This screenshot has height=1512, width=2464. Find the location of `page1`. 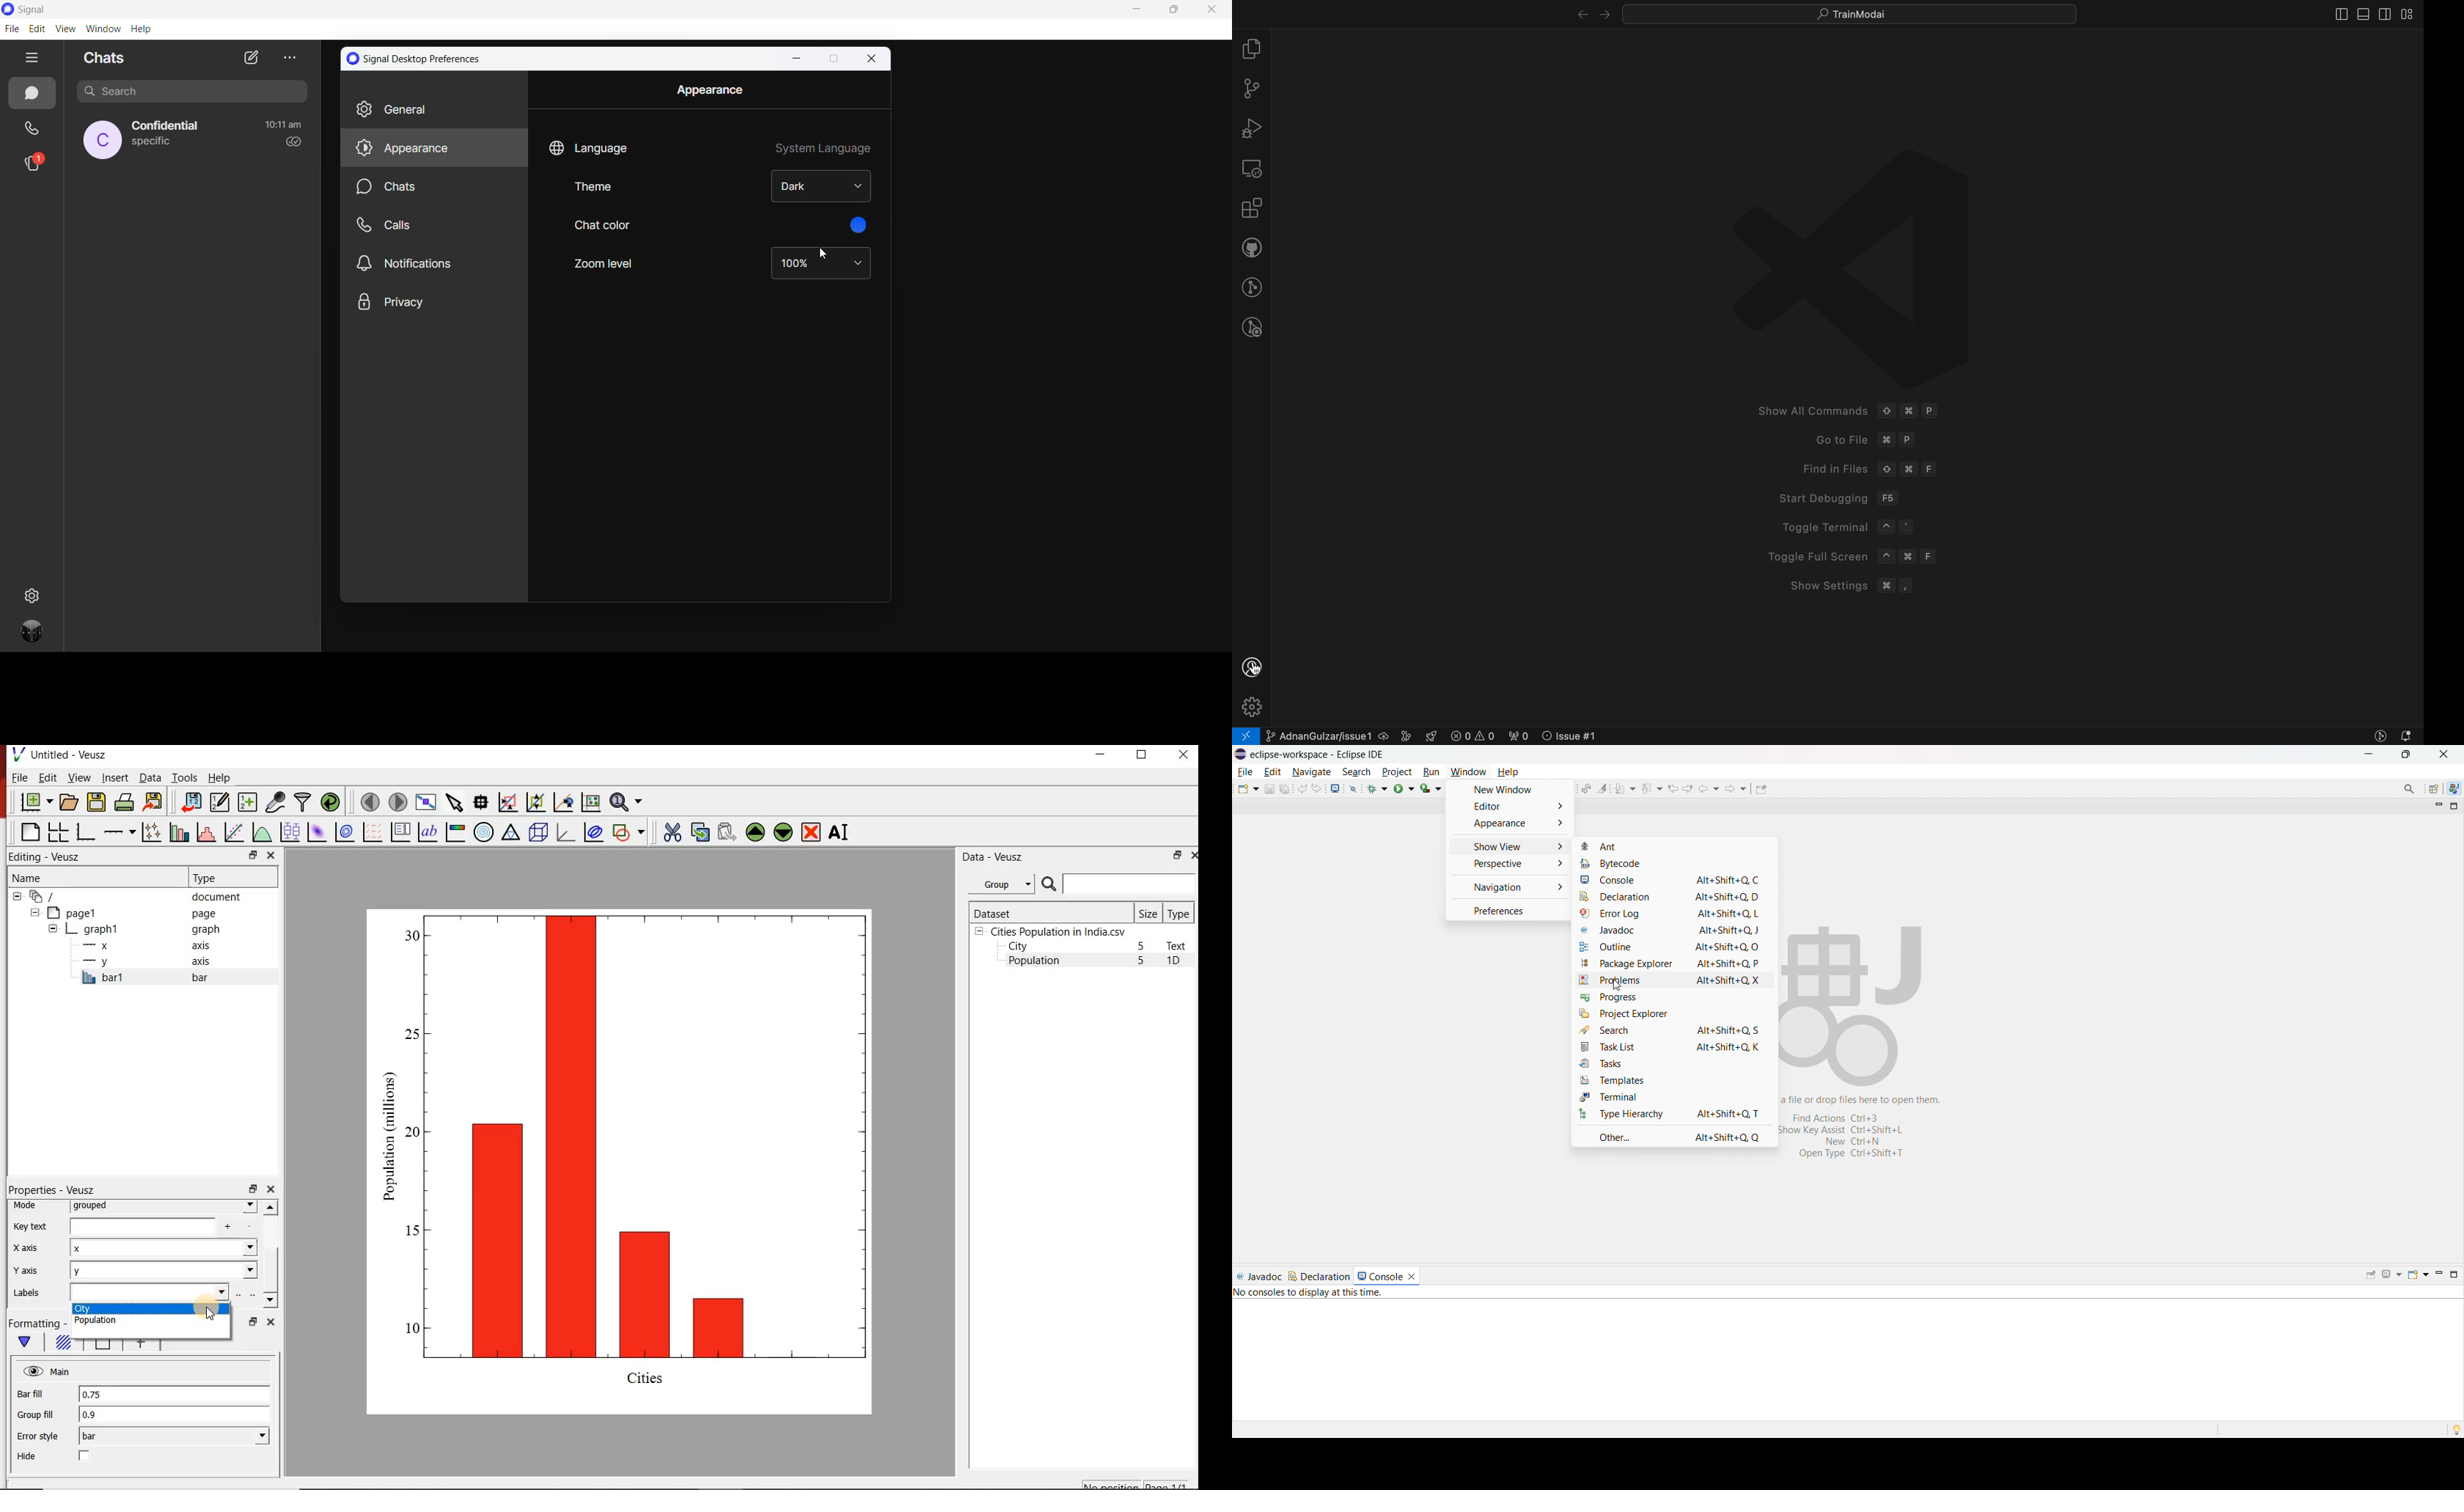

page1 is located at coordinates (128, 913).